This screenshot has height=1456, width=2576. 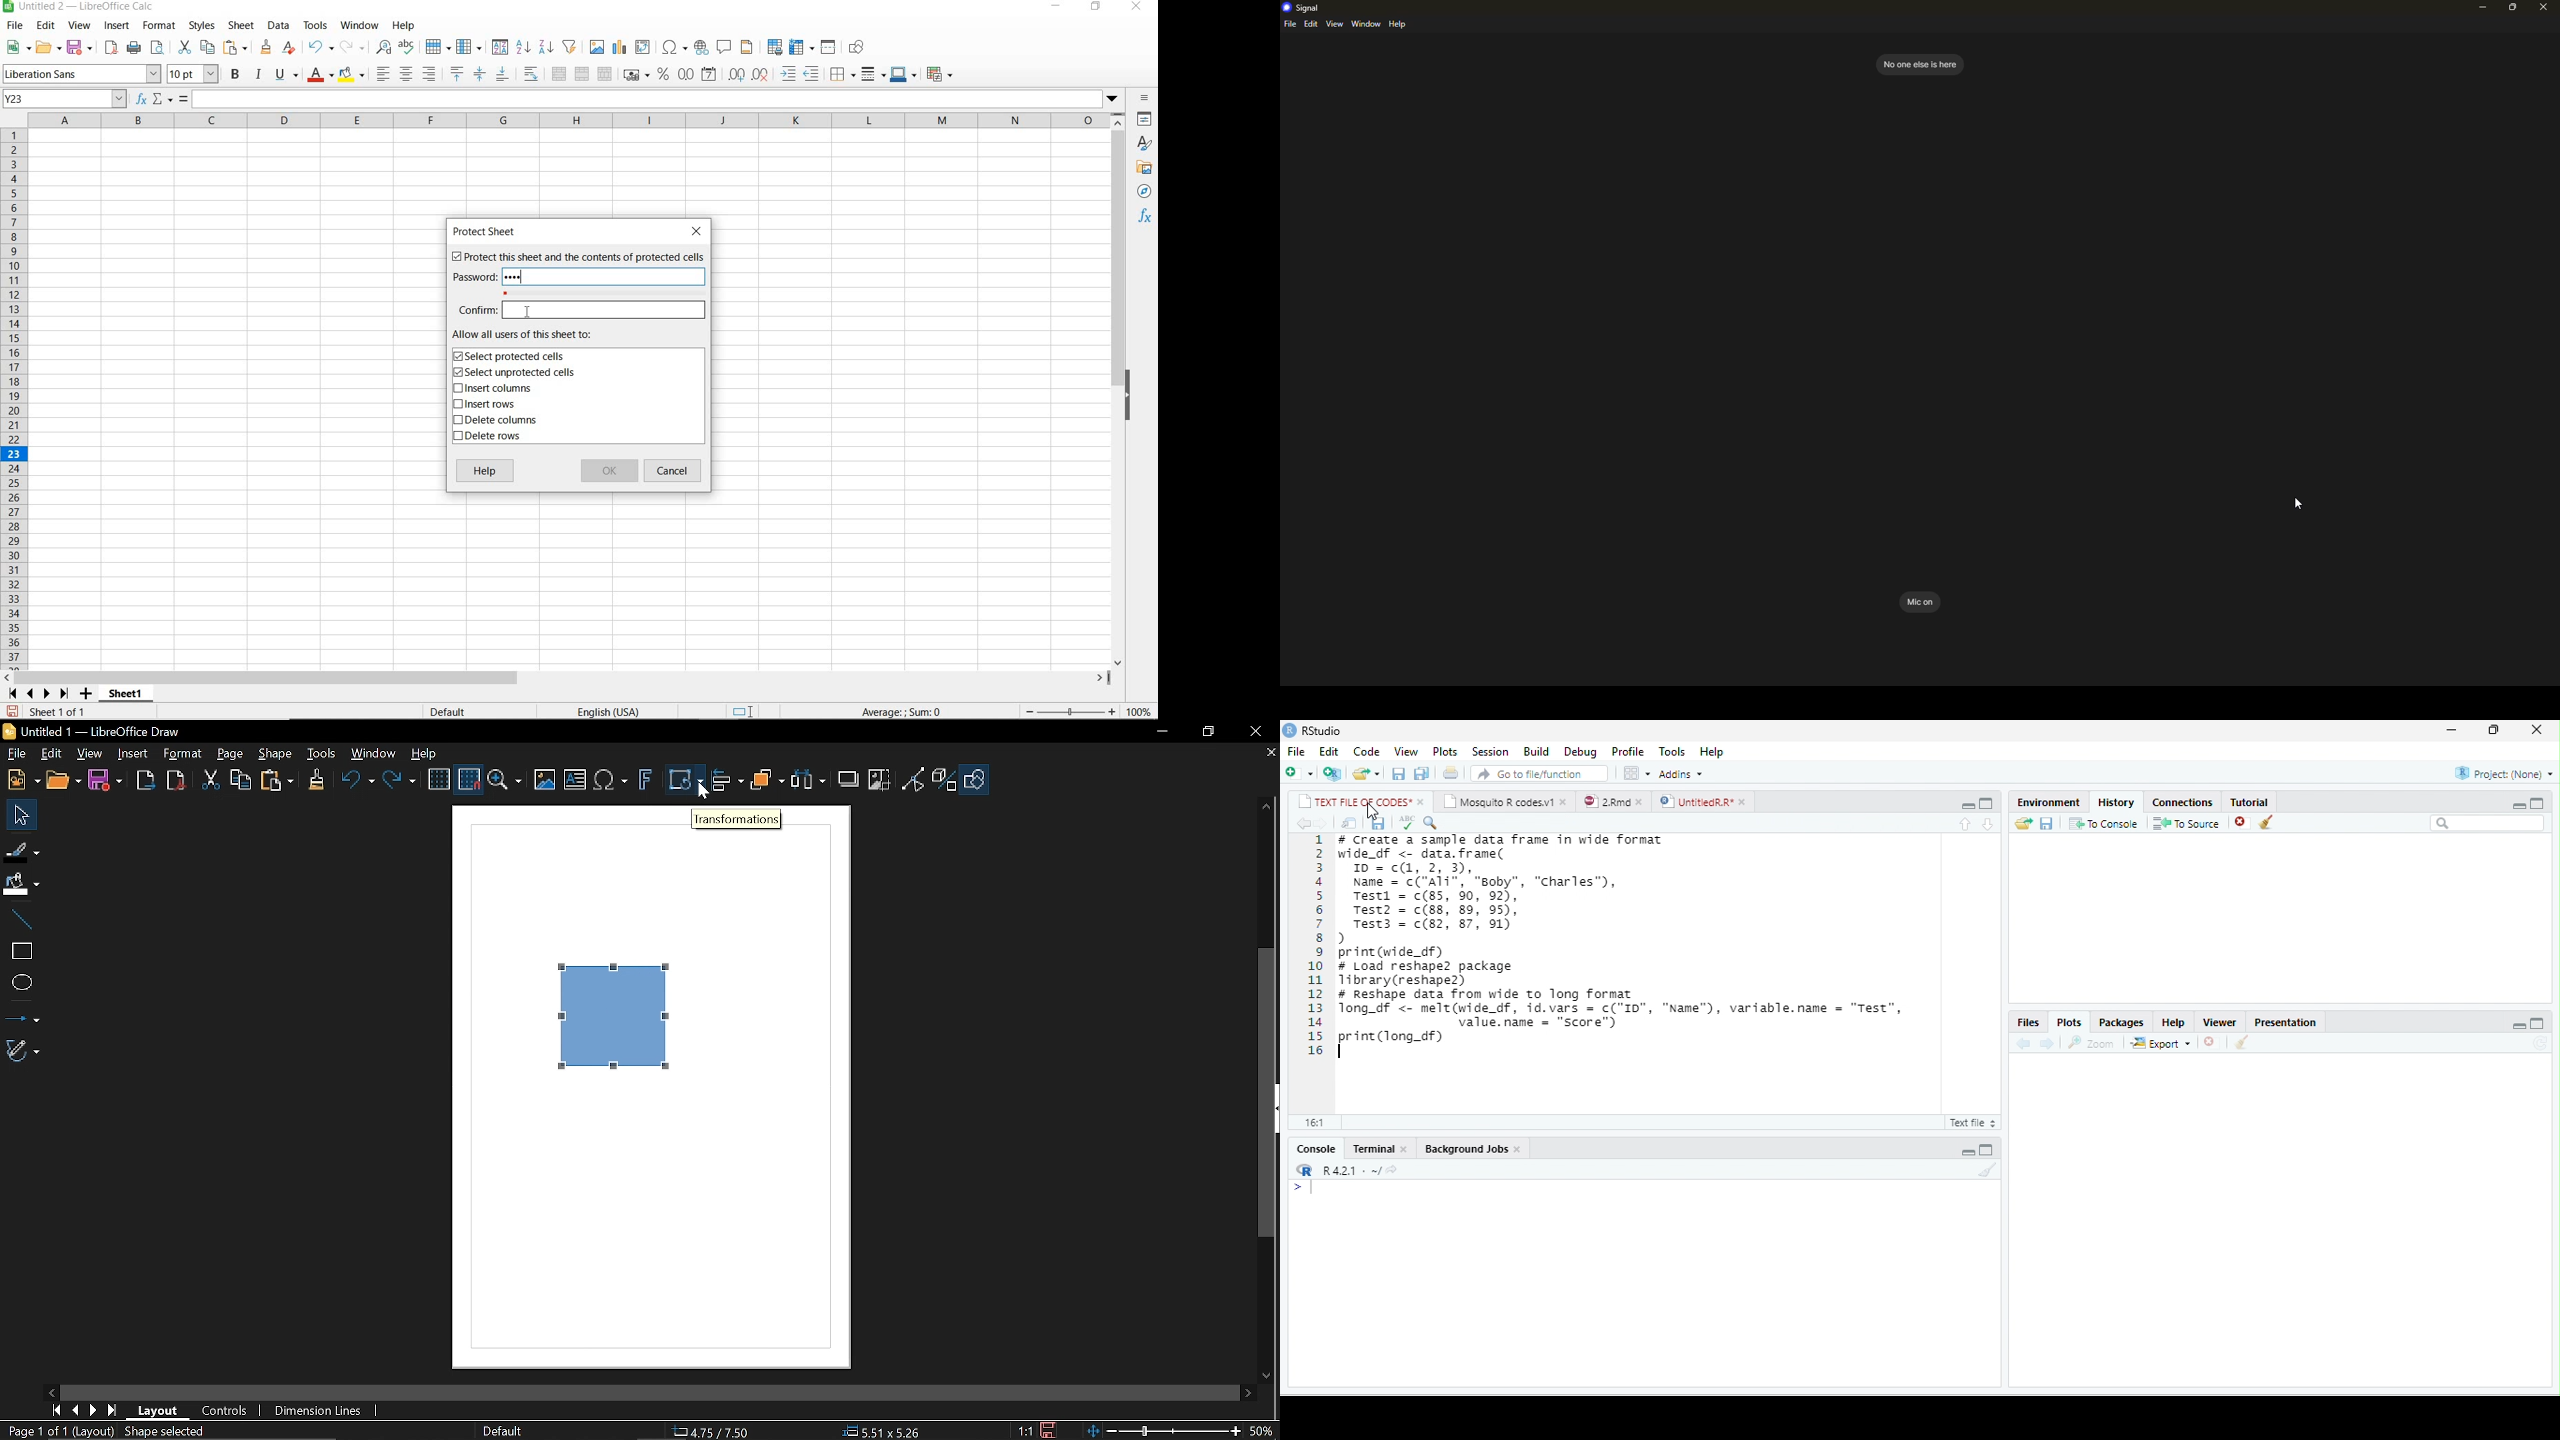 I want to click on line numbering, so click(x=1316, y=944).